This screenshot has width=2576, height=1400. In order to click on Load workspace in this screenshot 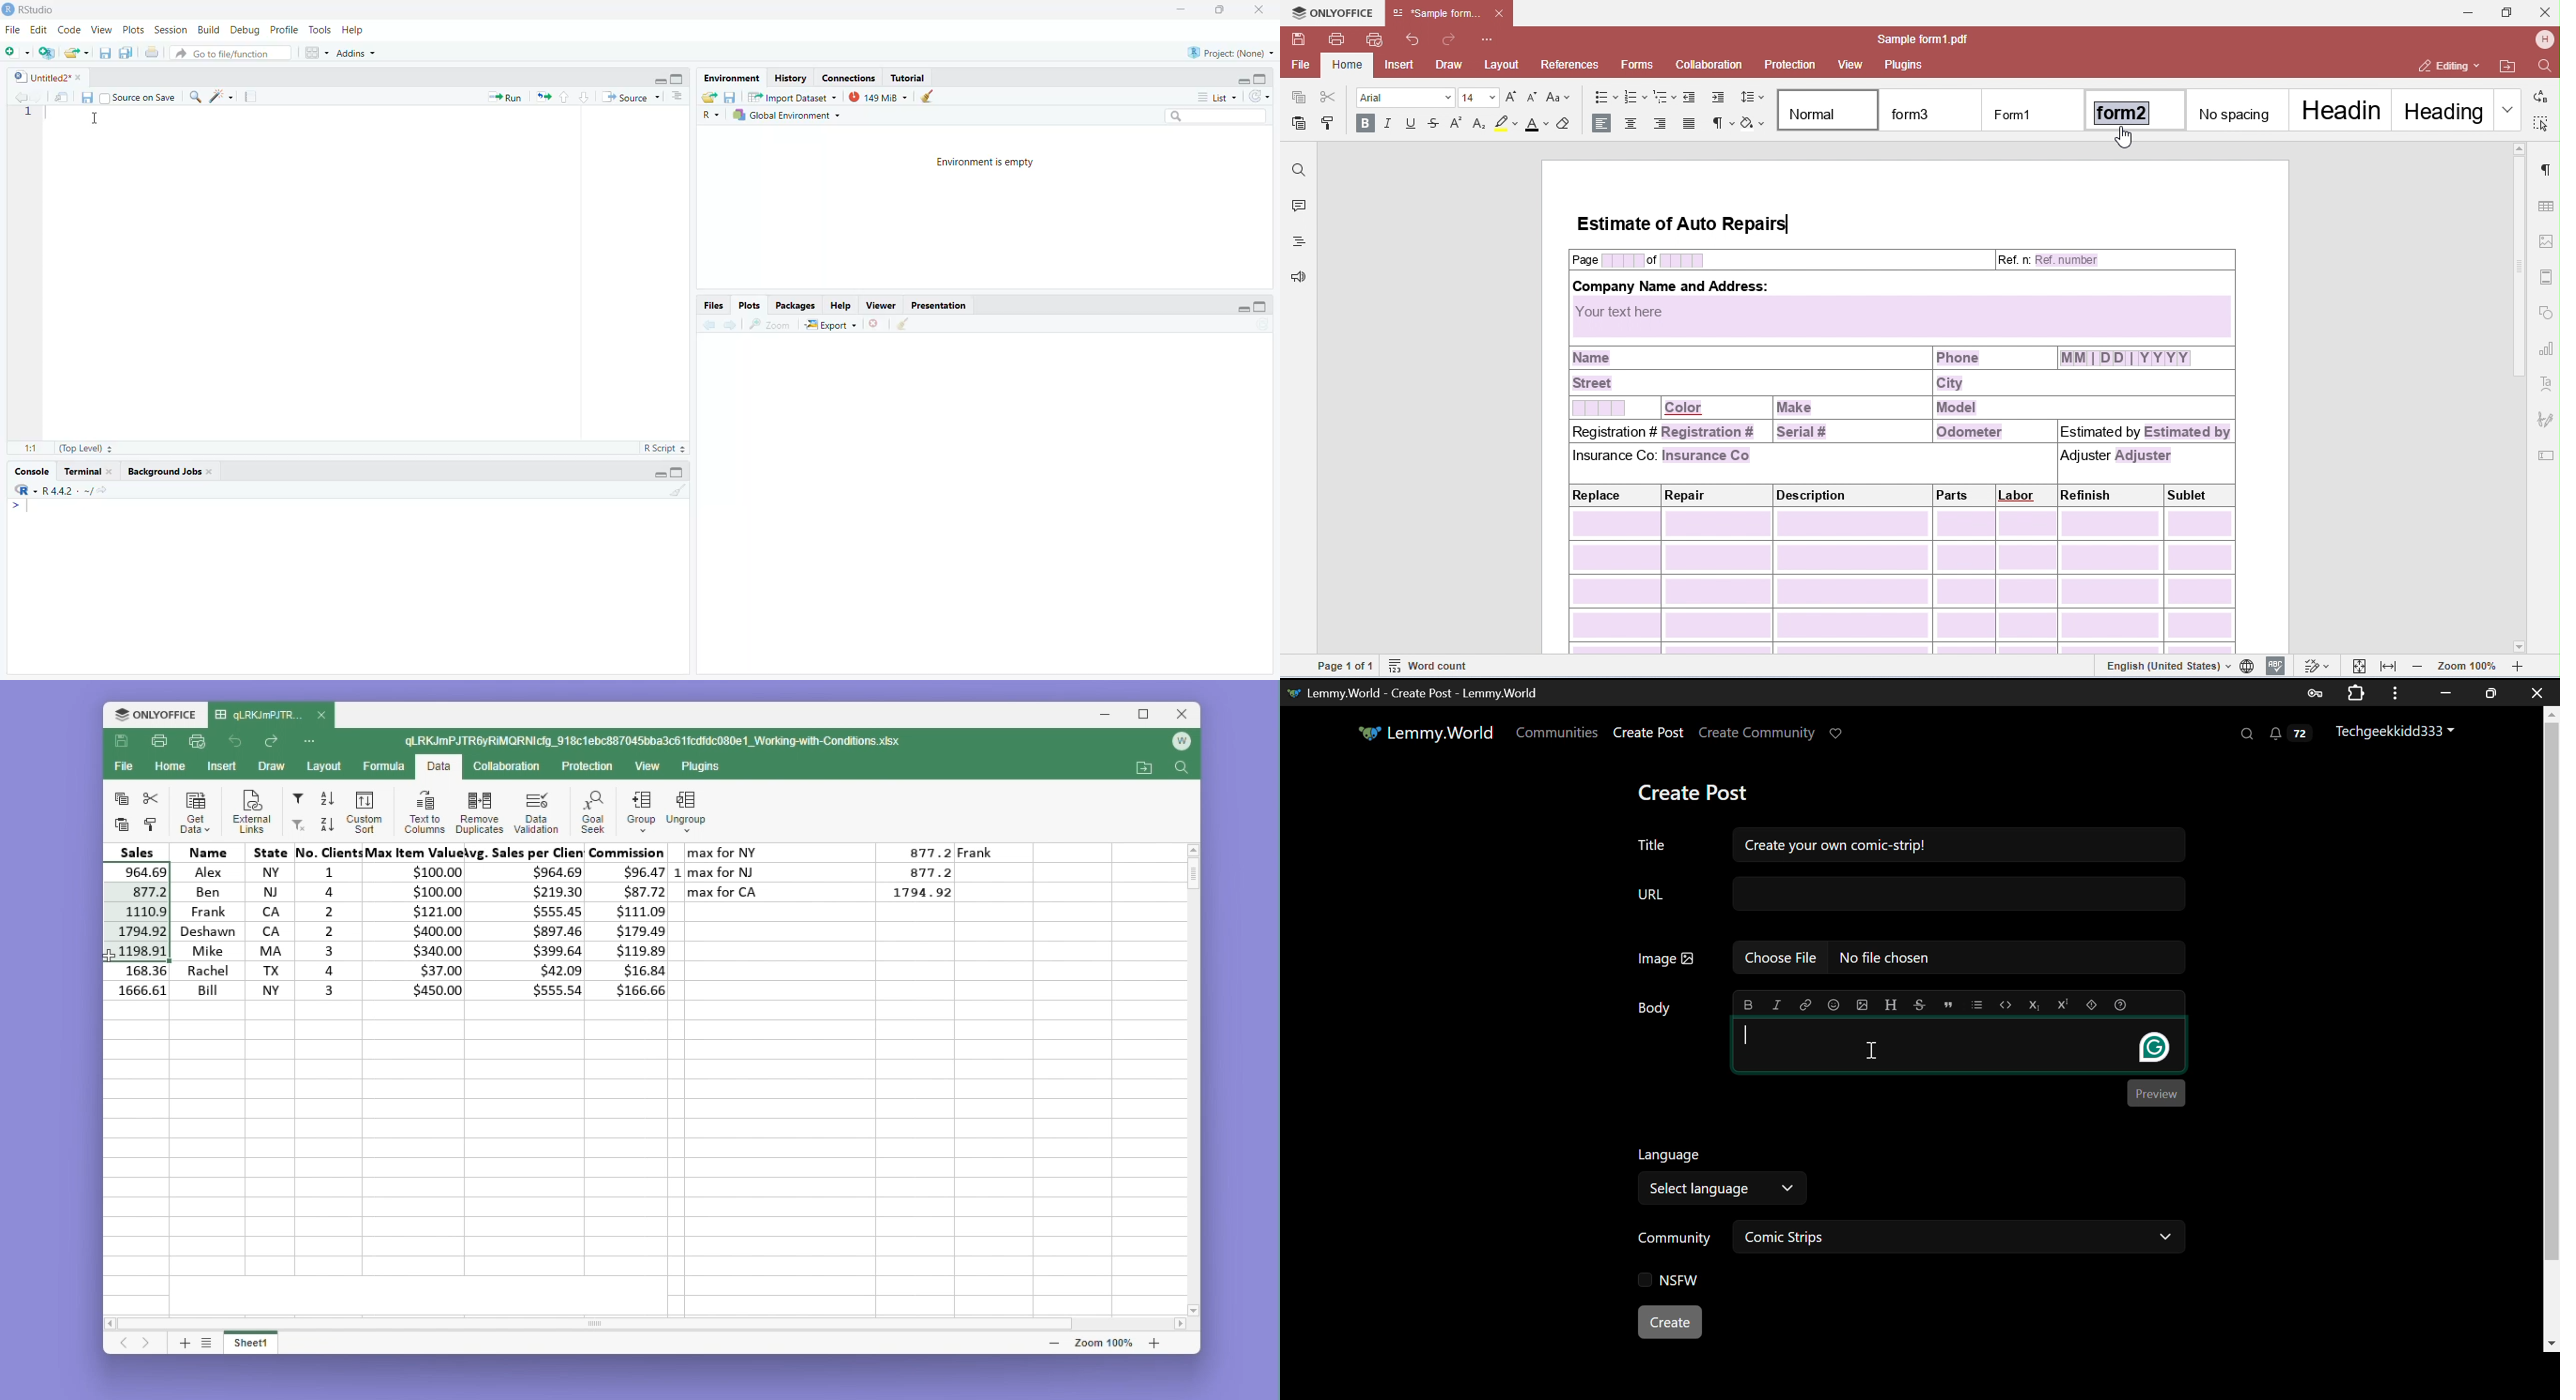, I will do `click(707, 98)`.